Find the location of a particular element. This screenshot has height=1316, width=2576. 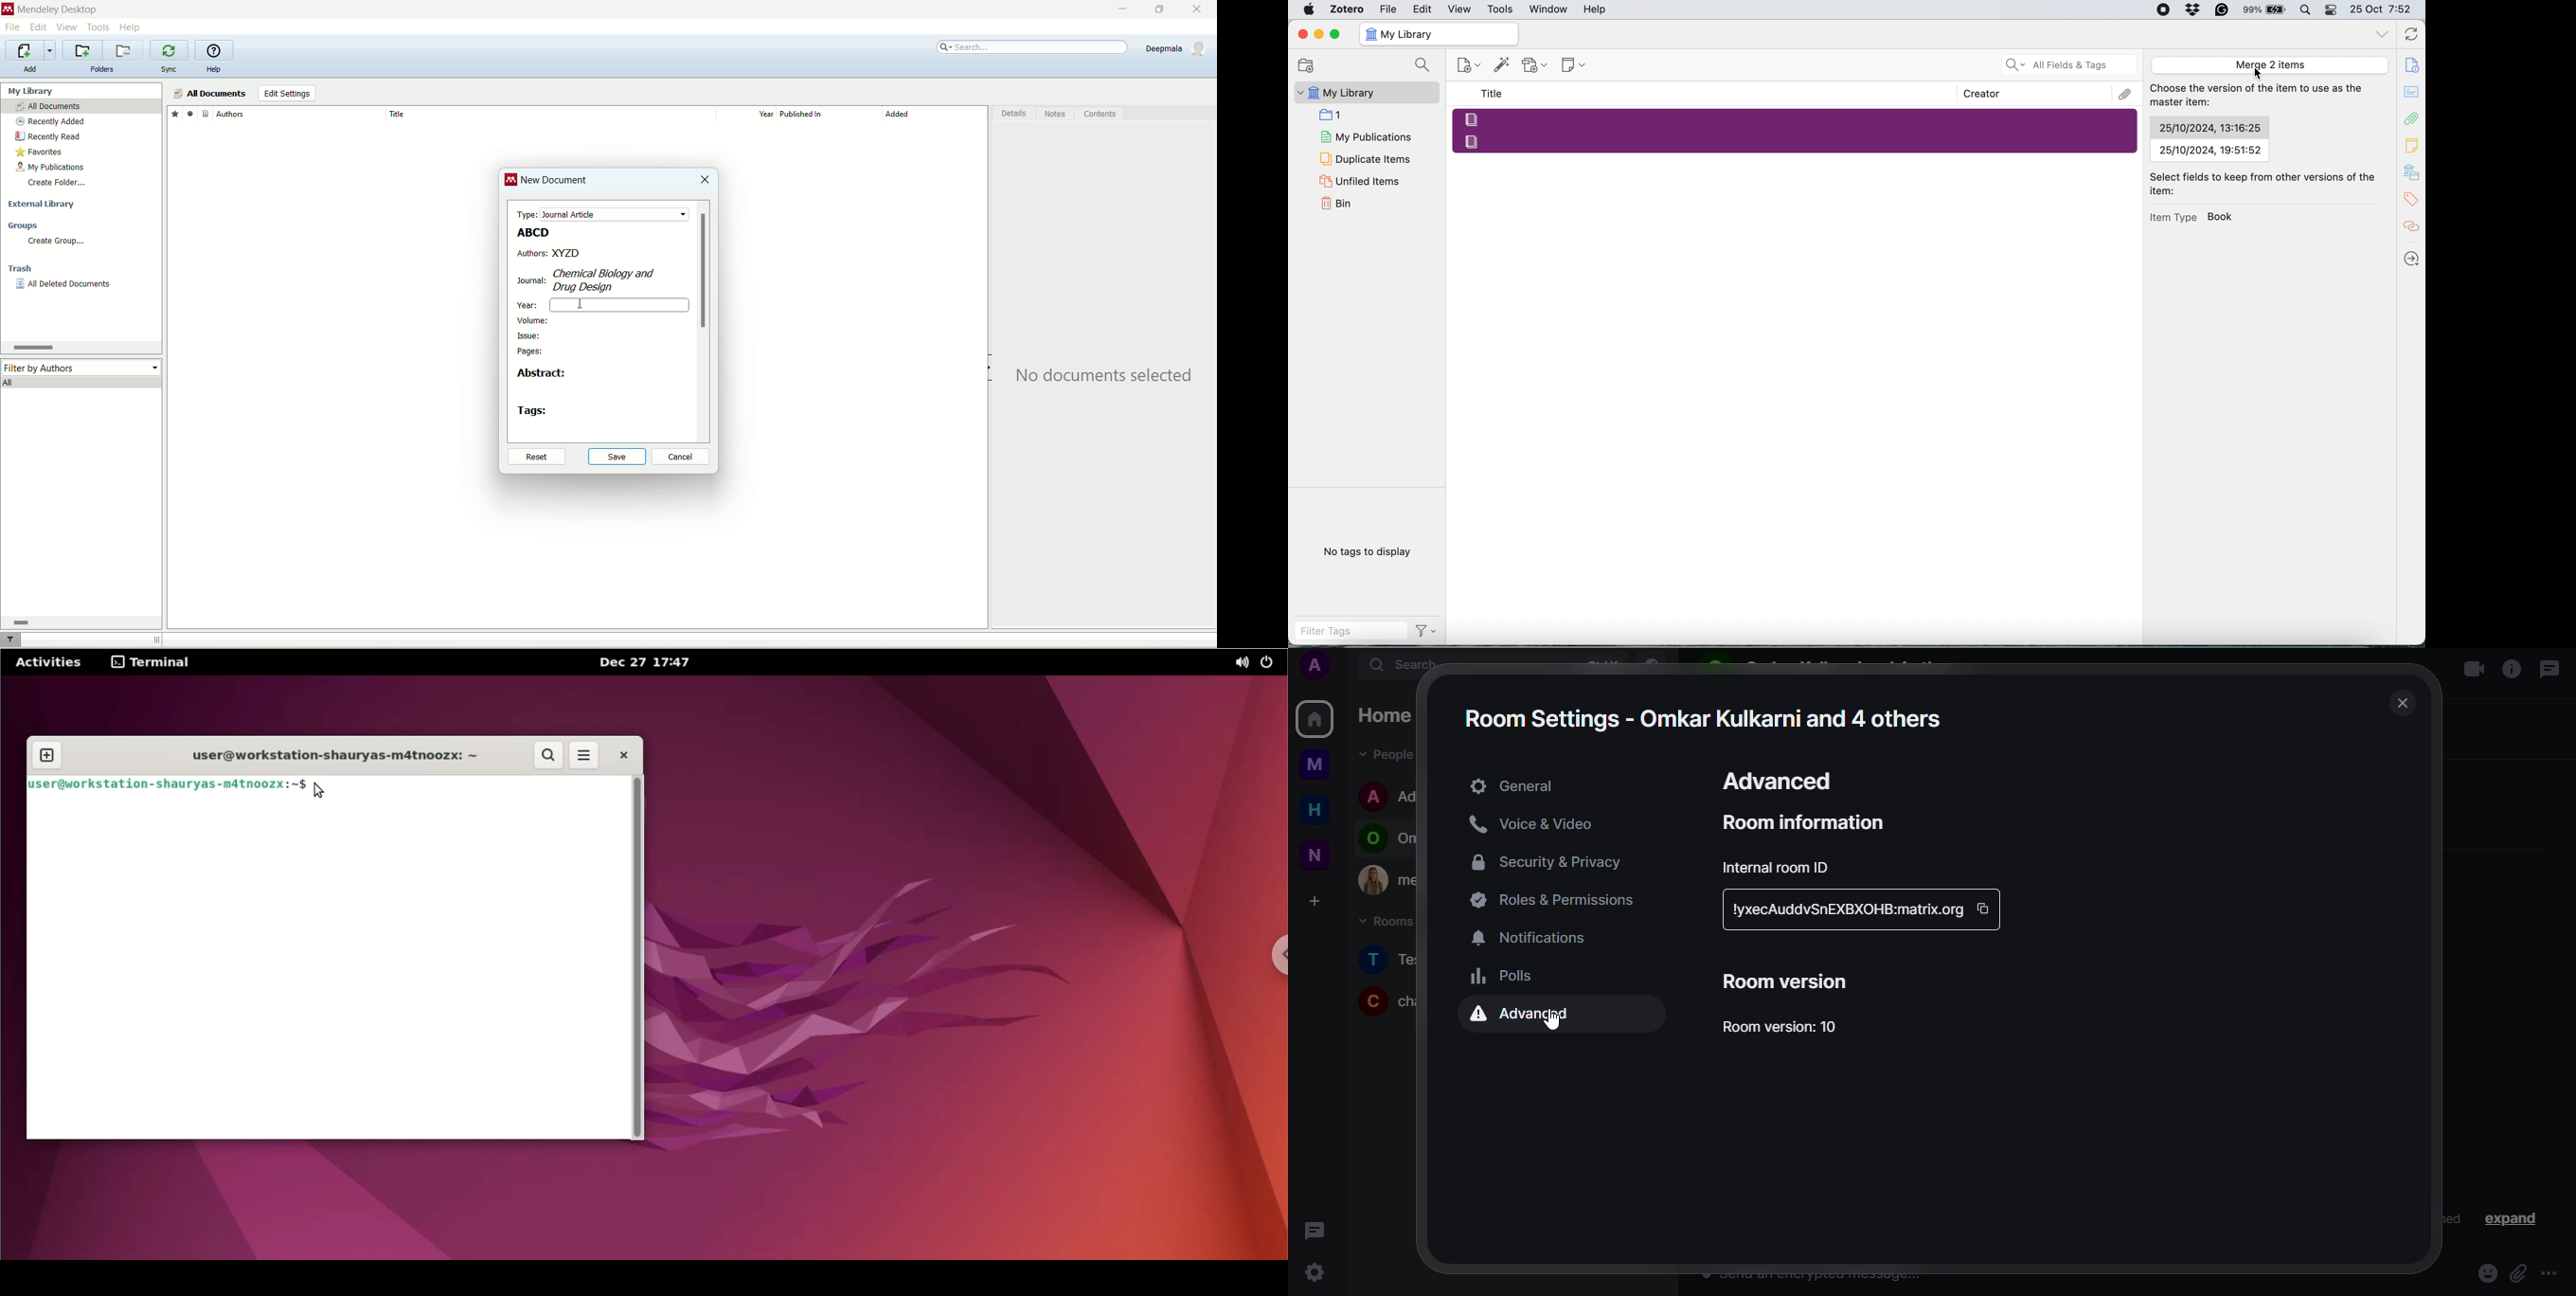

chrome options is located at coordinates (1273, 955).